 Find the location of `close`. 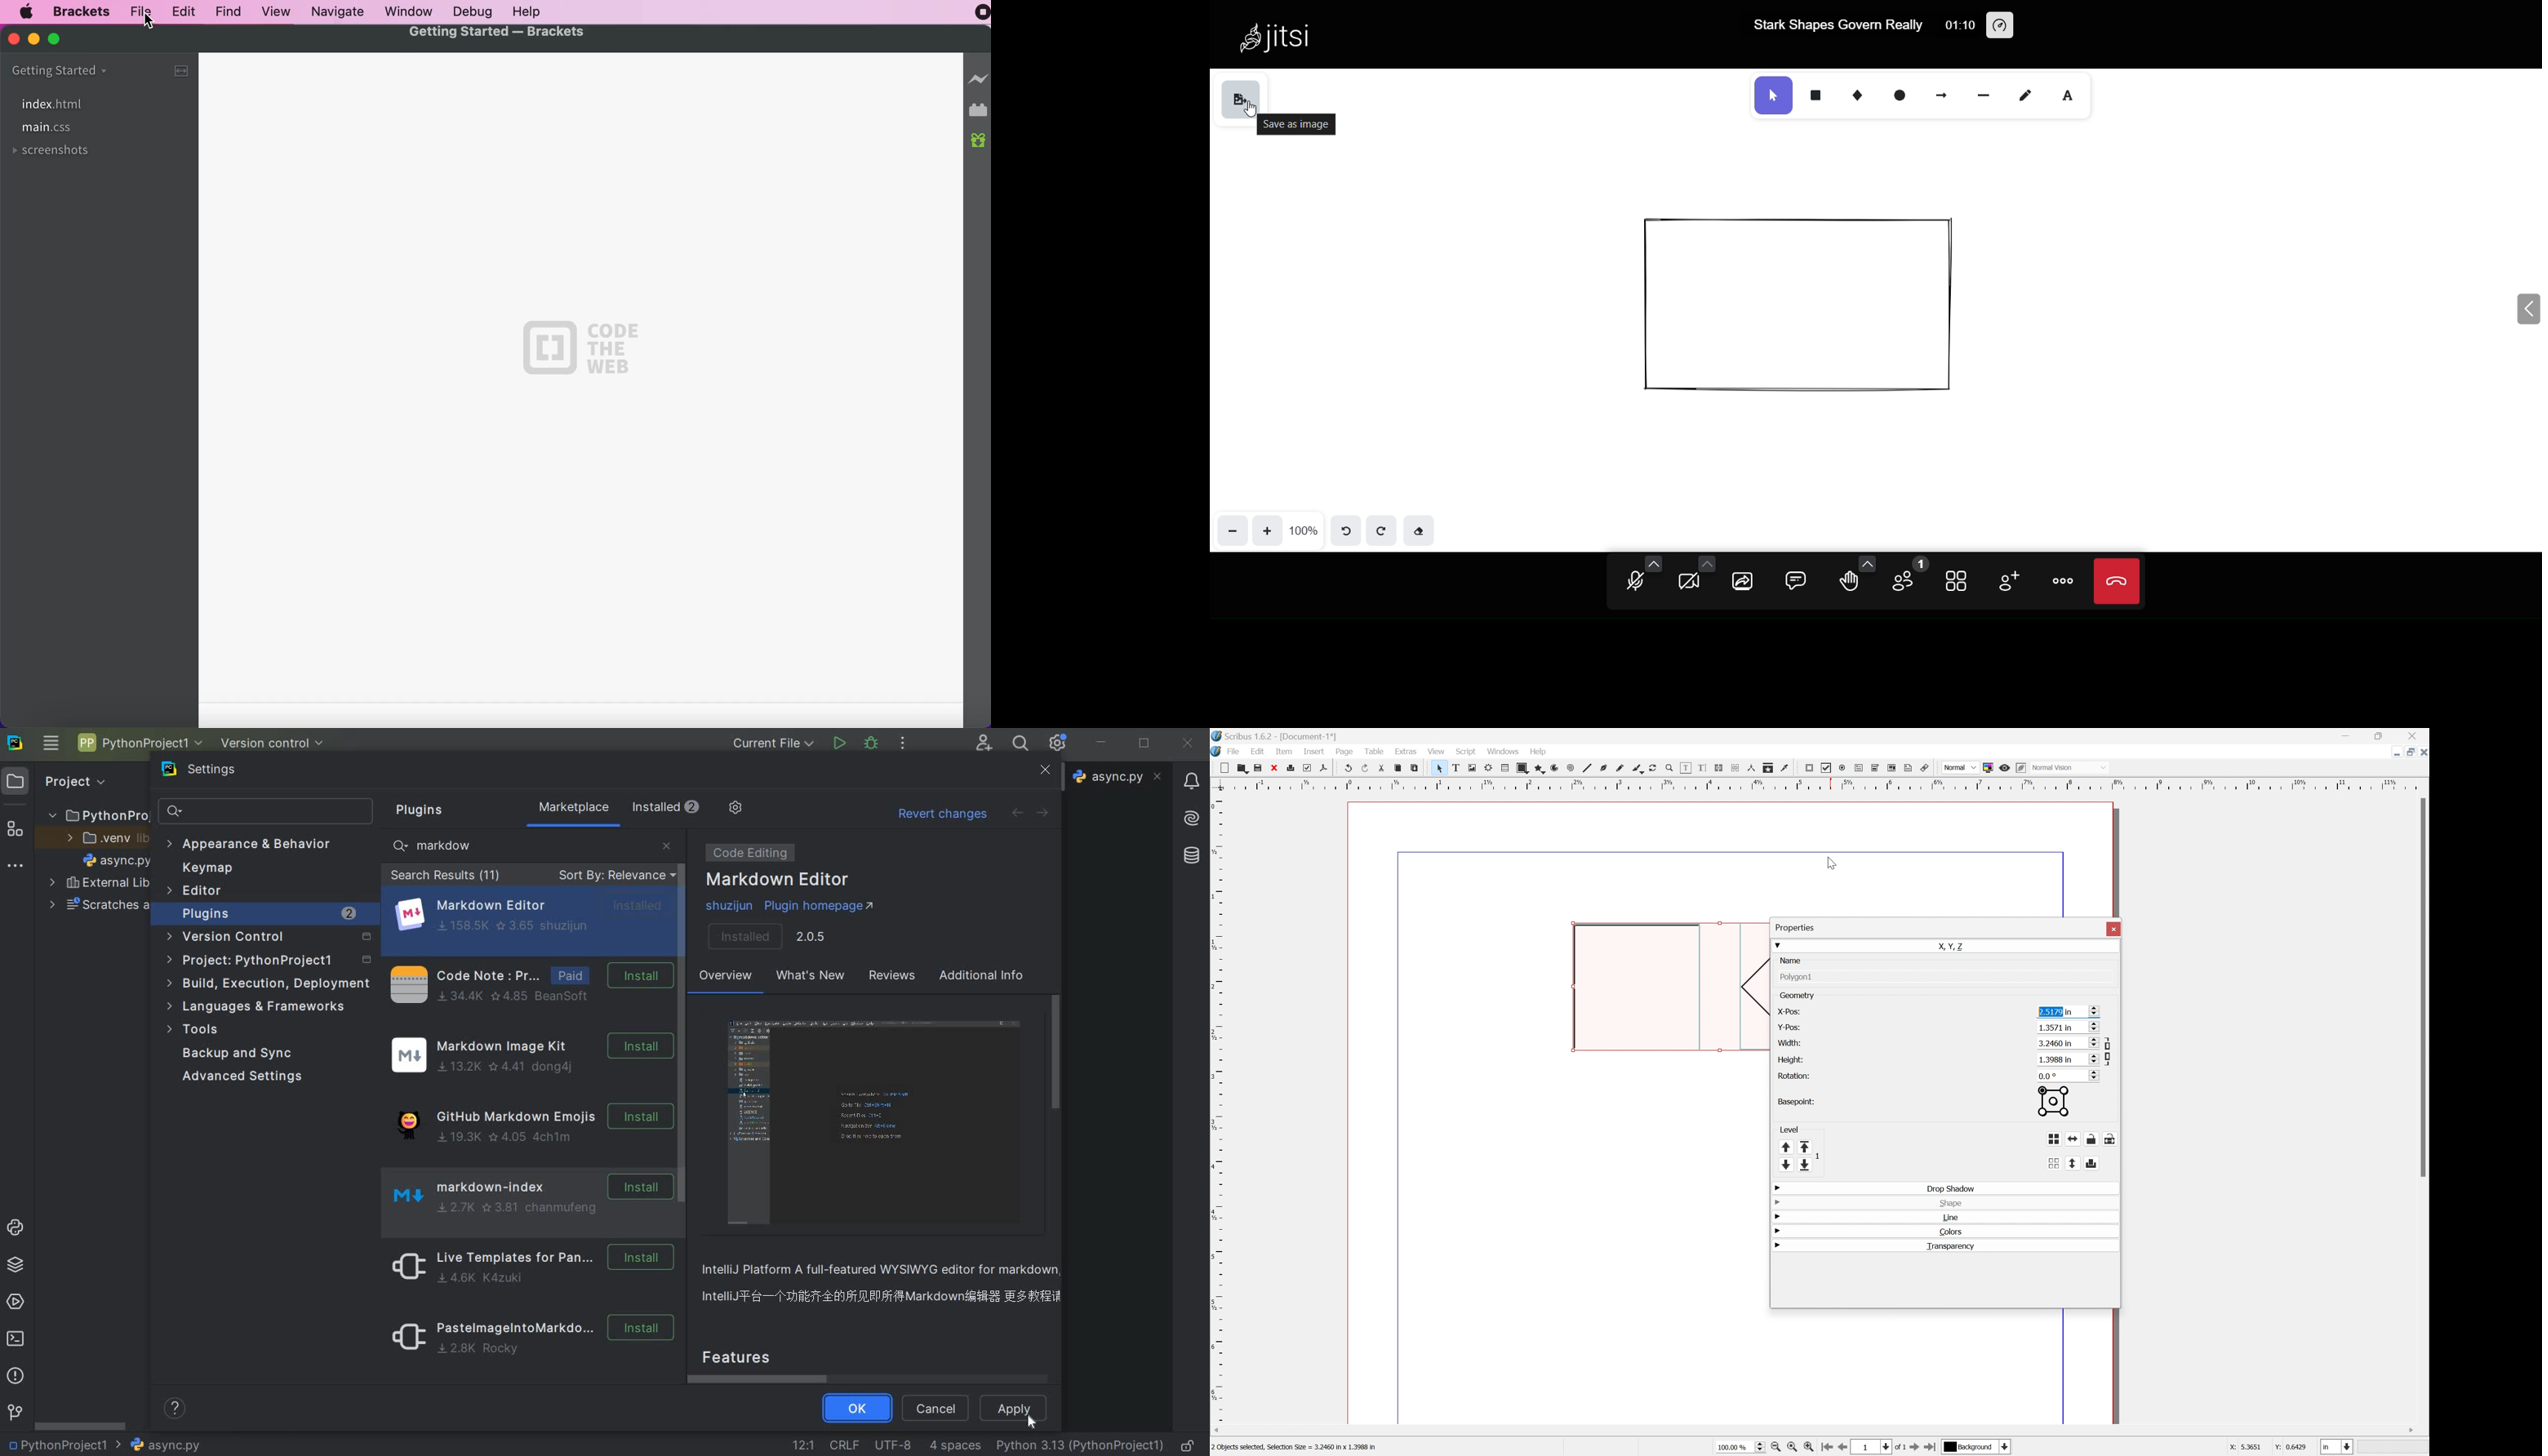

close is located at coordinates (1189, 744).